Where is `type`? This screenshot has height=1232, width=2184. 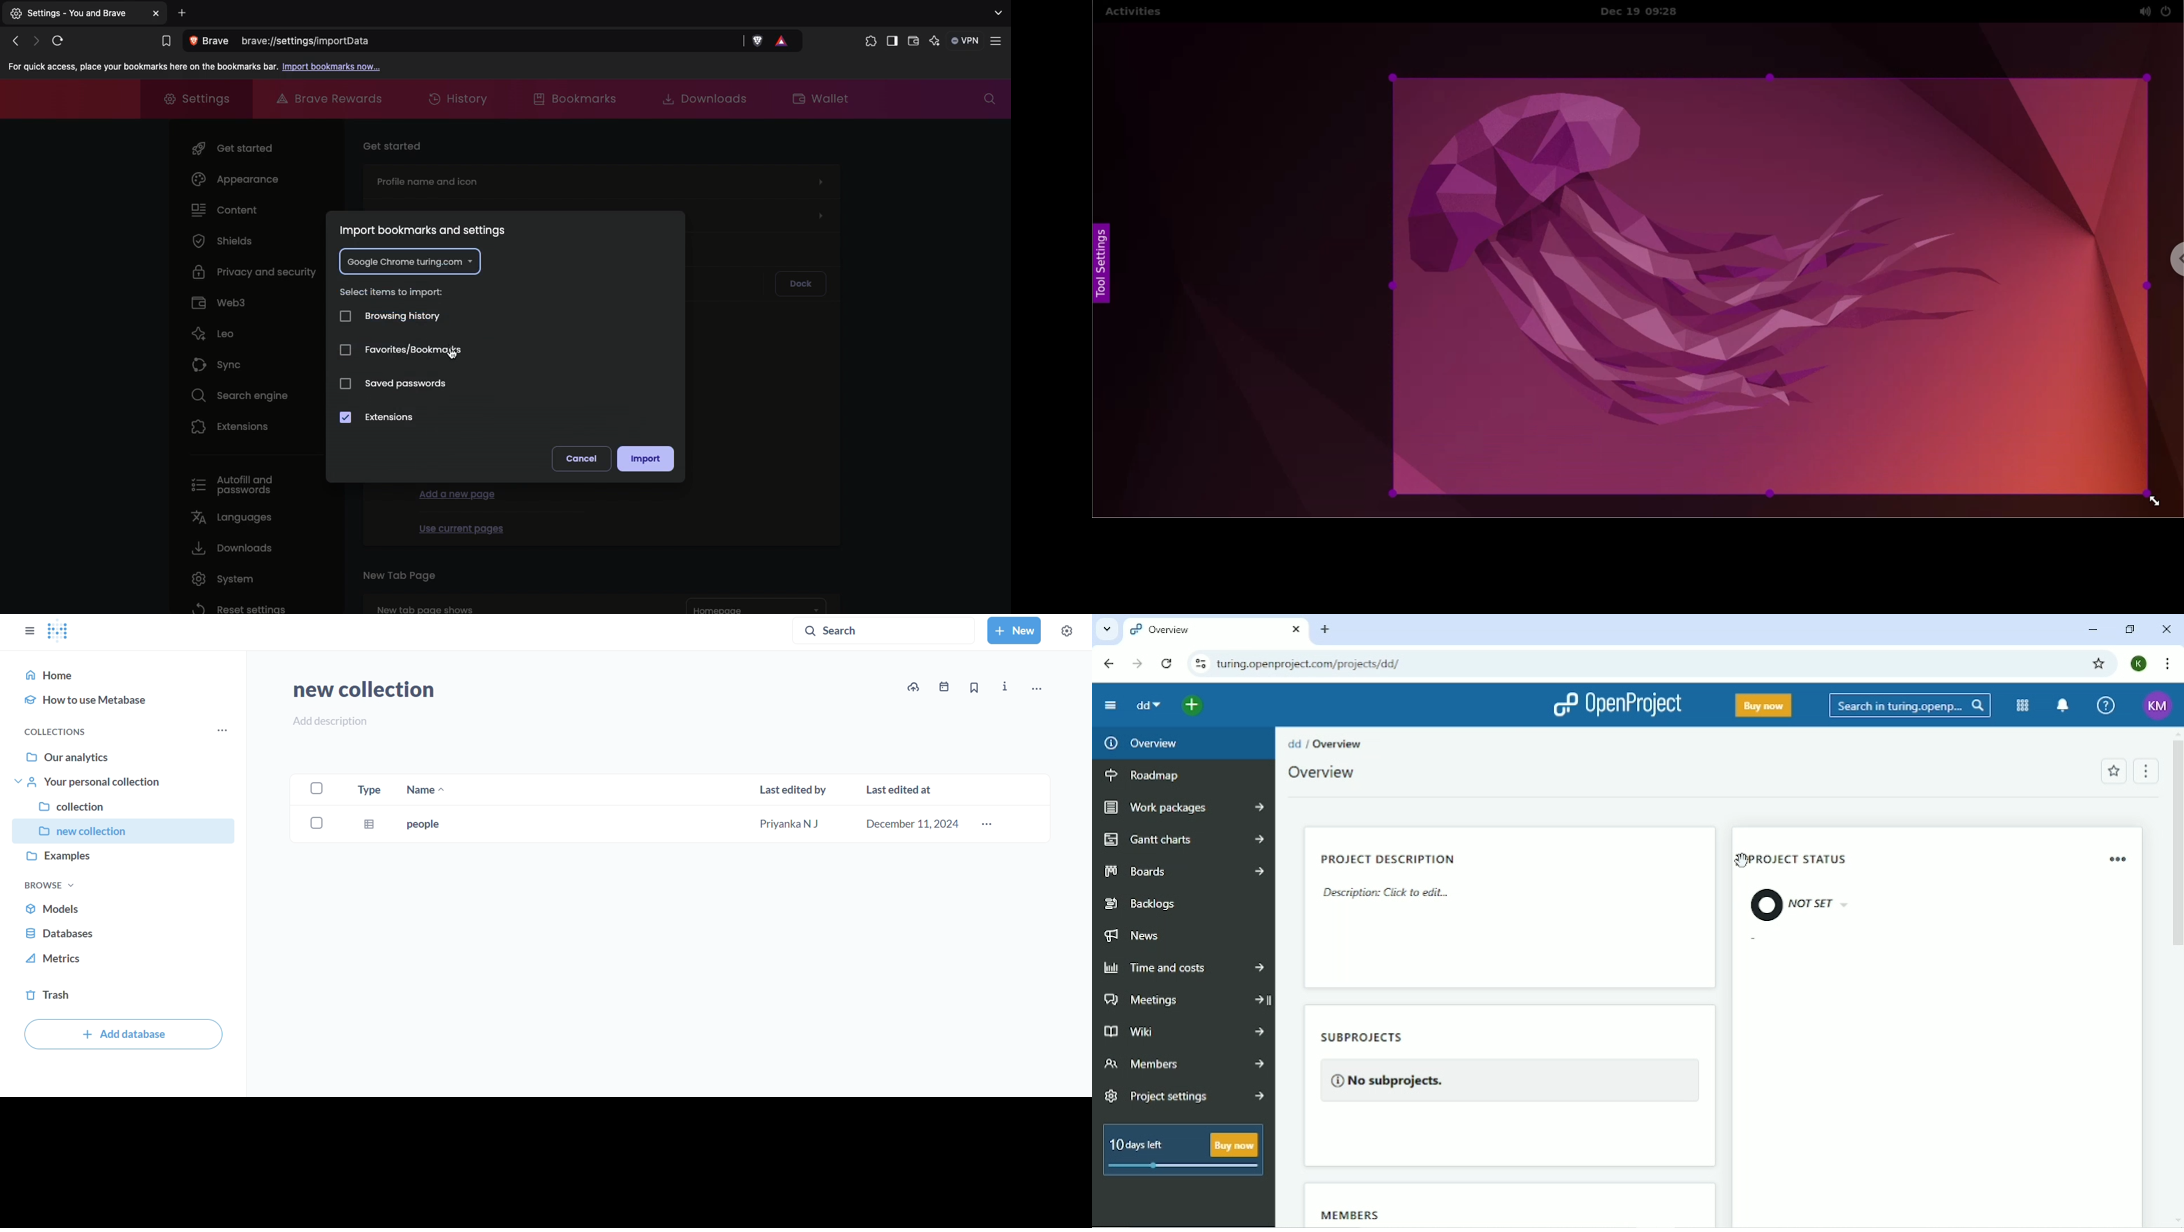 type is located at coordinates (367, 787).